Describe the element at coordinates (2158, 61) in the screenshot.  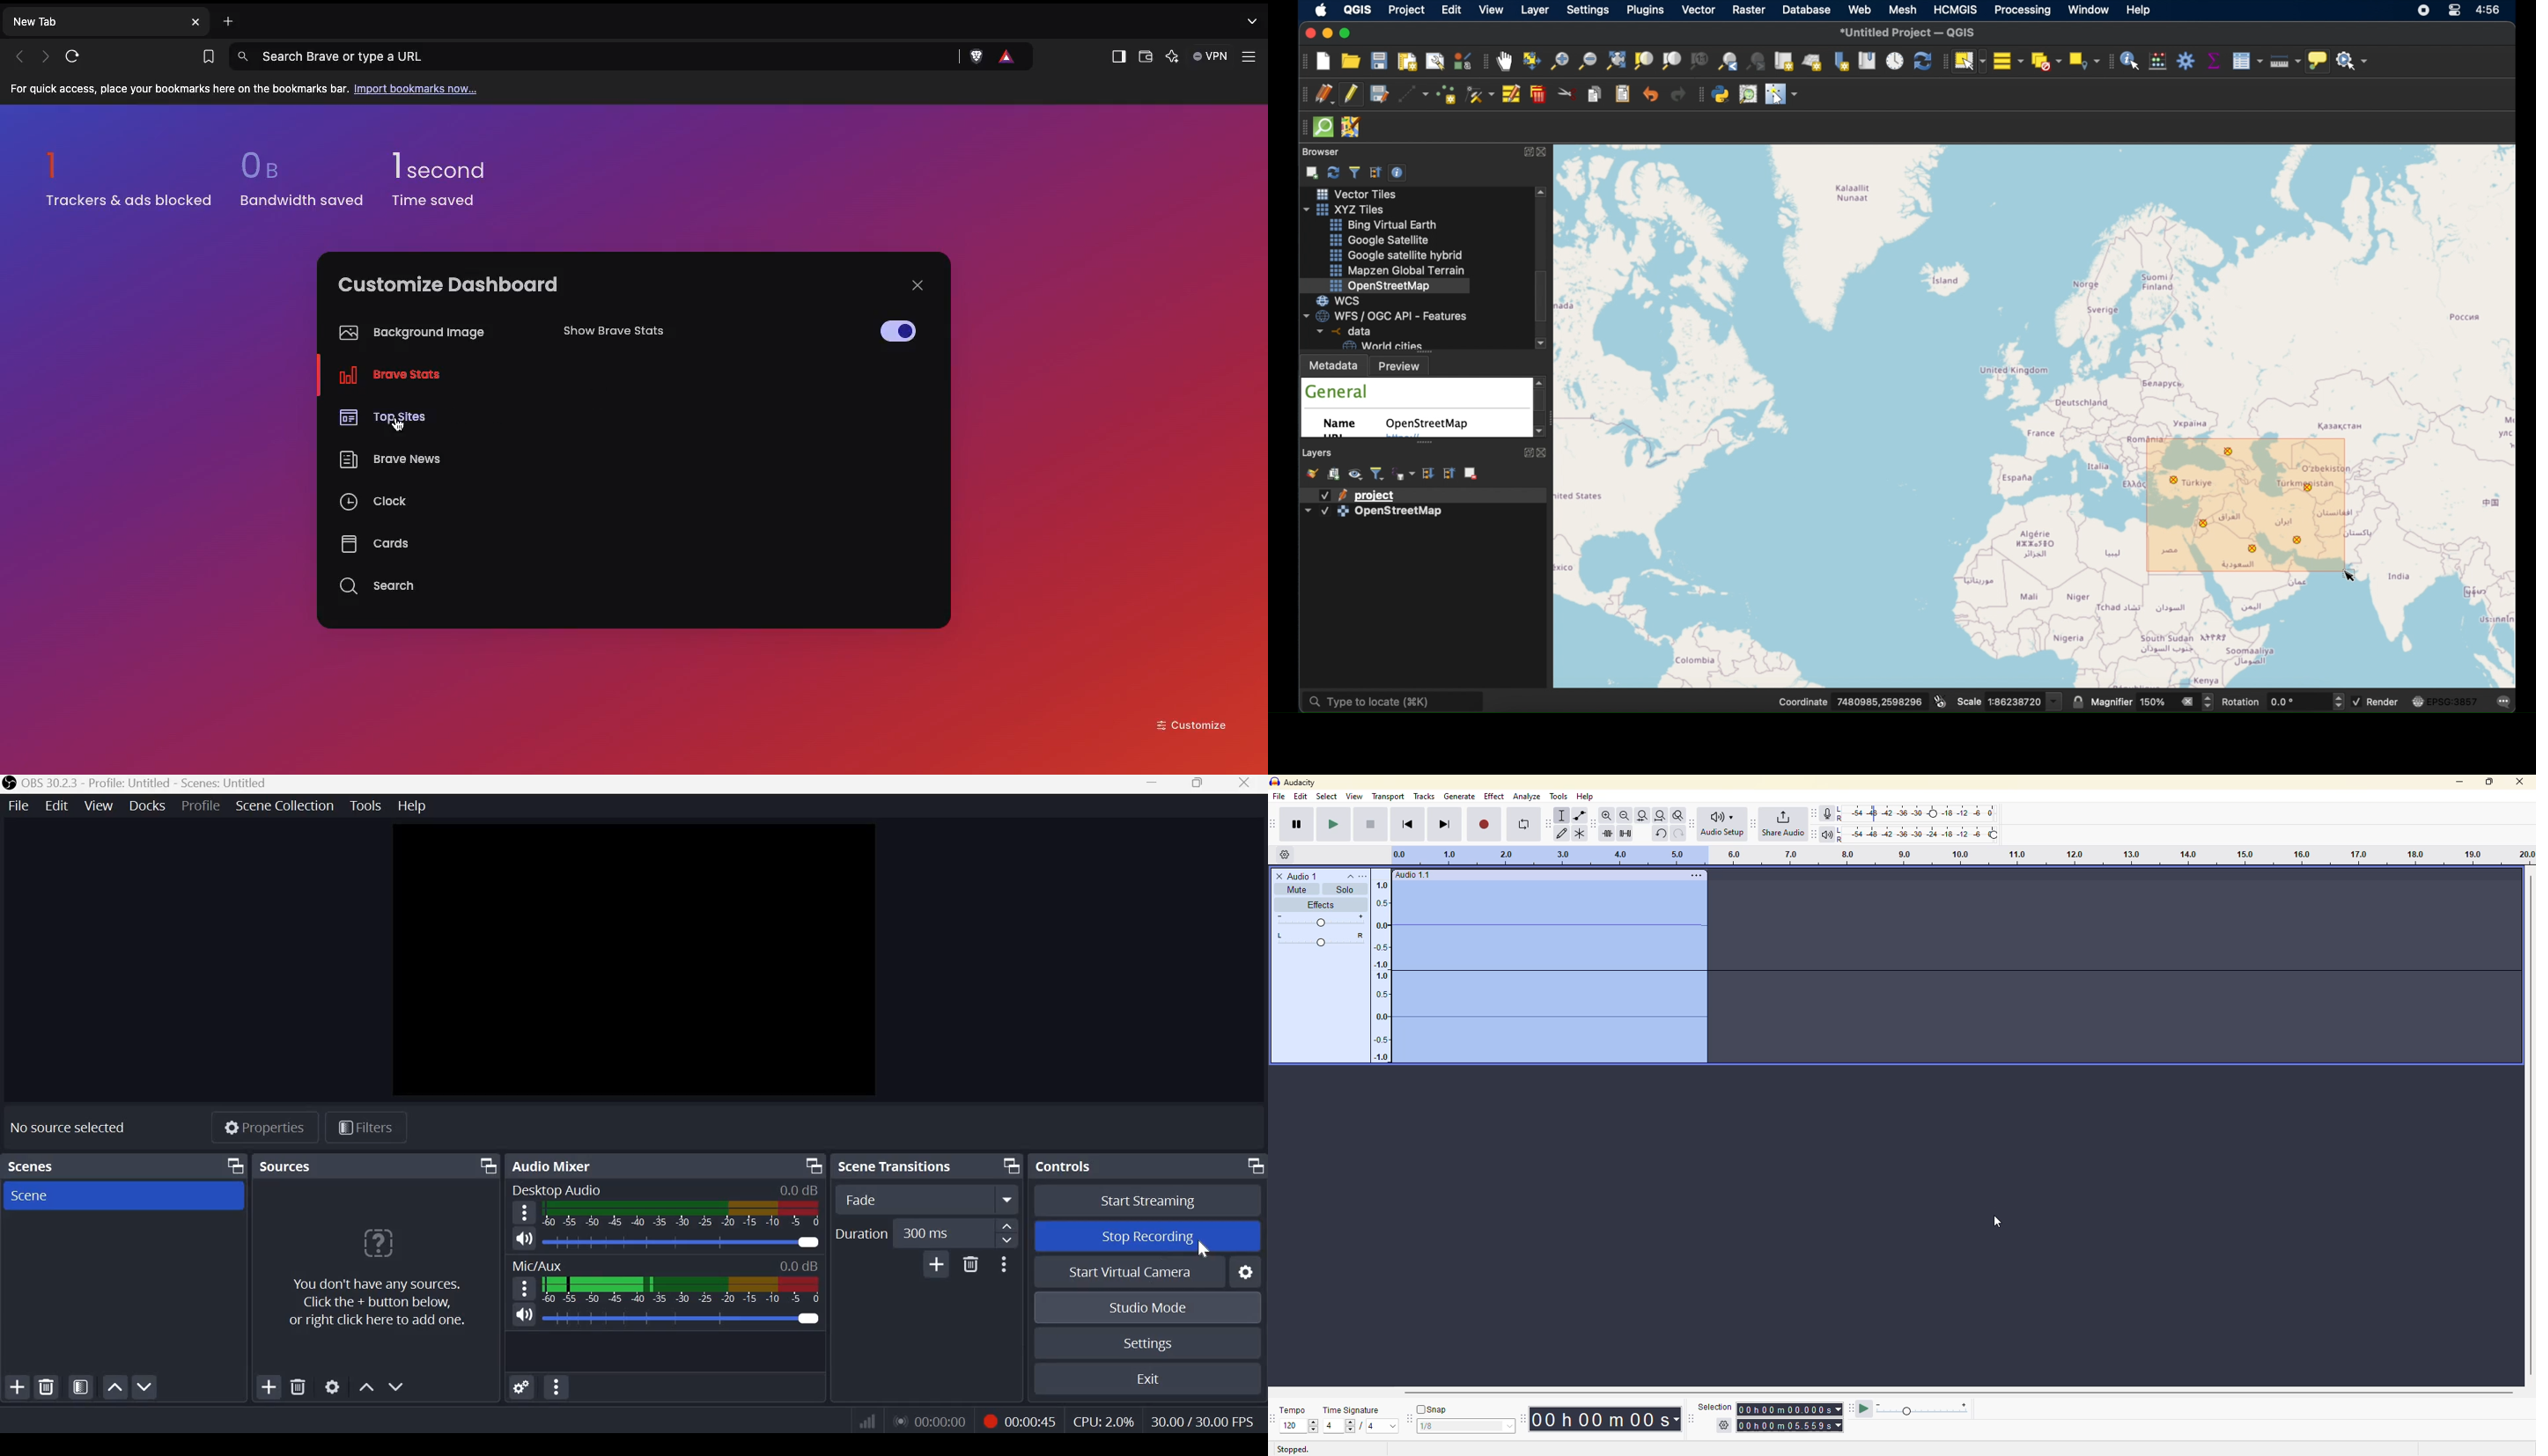
I see `open field calculator` at that location.